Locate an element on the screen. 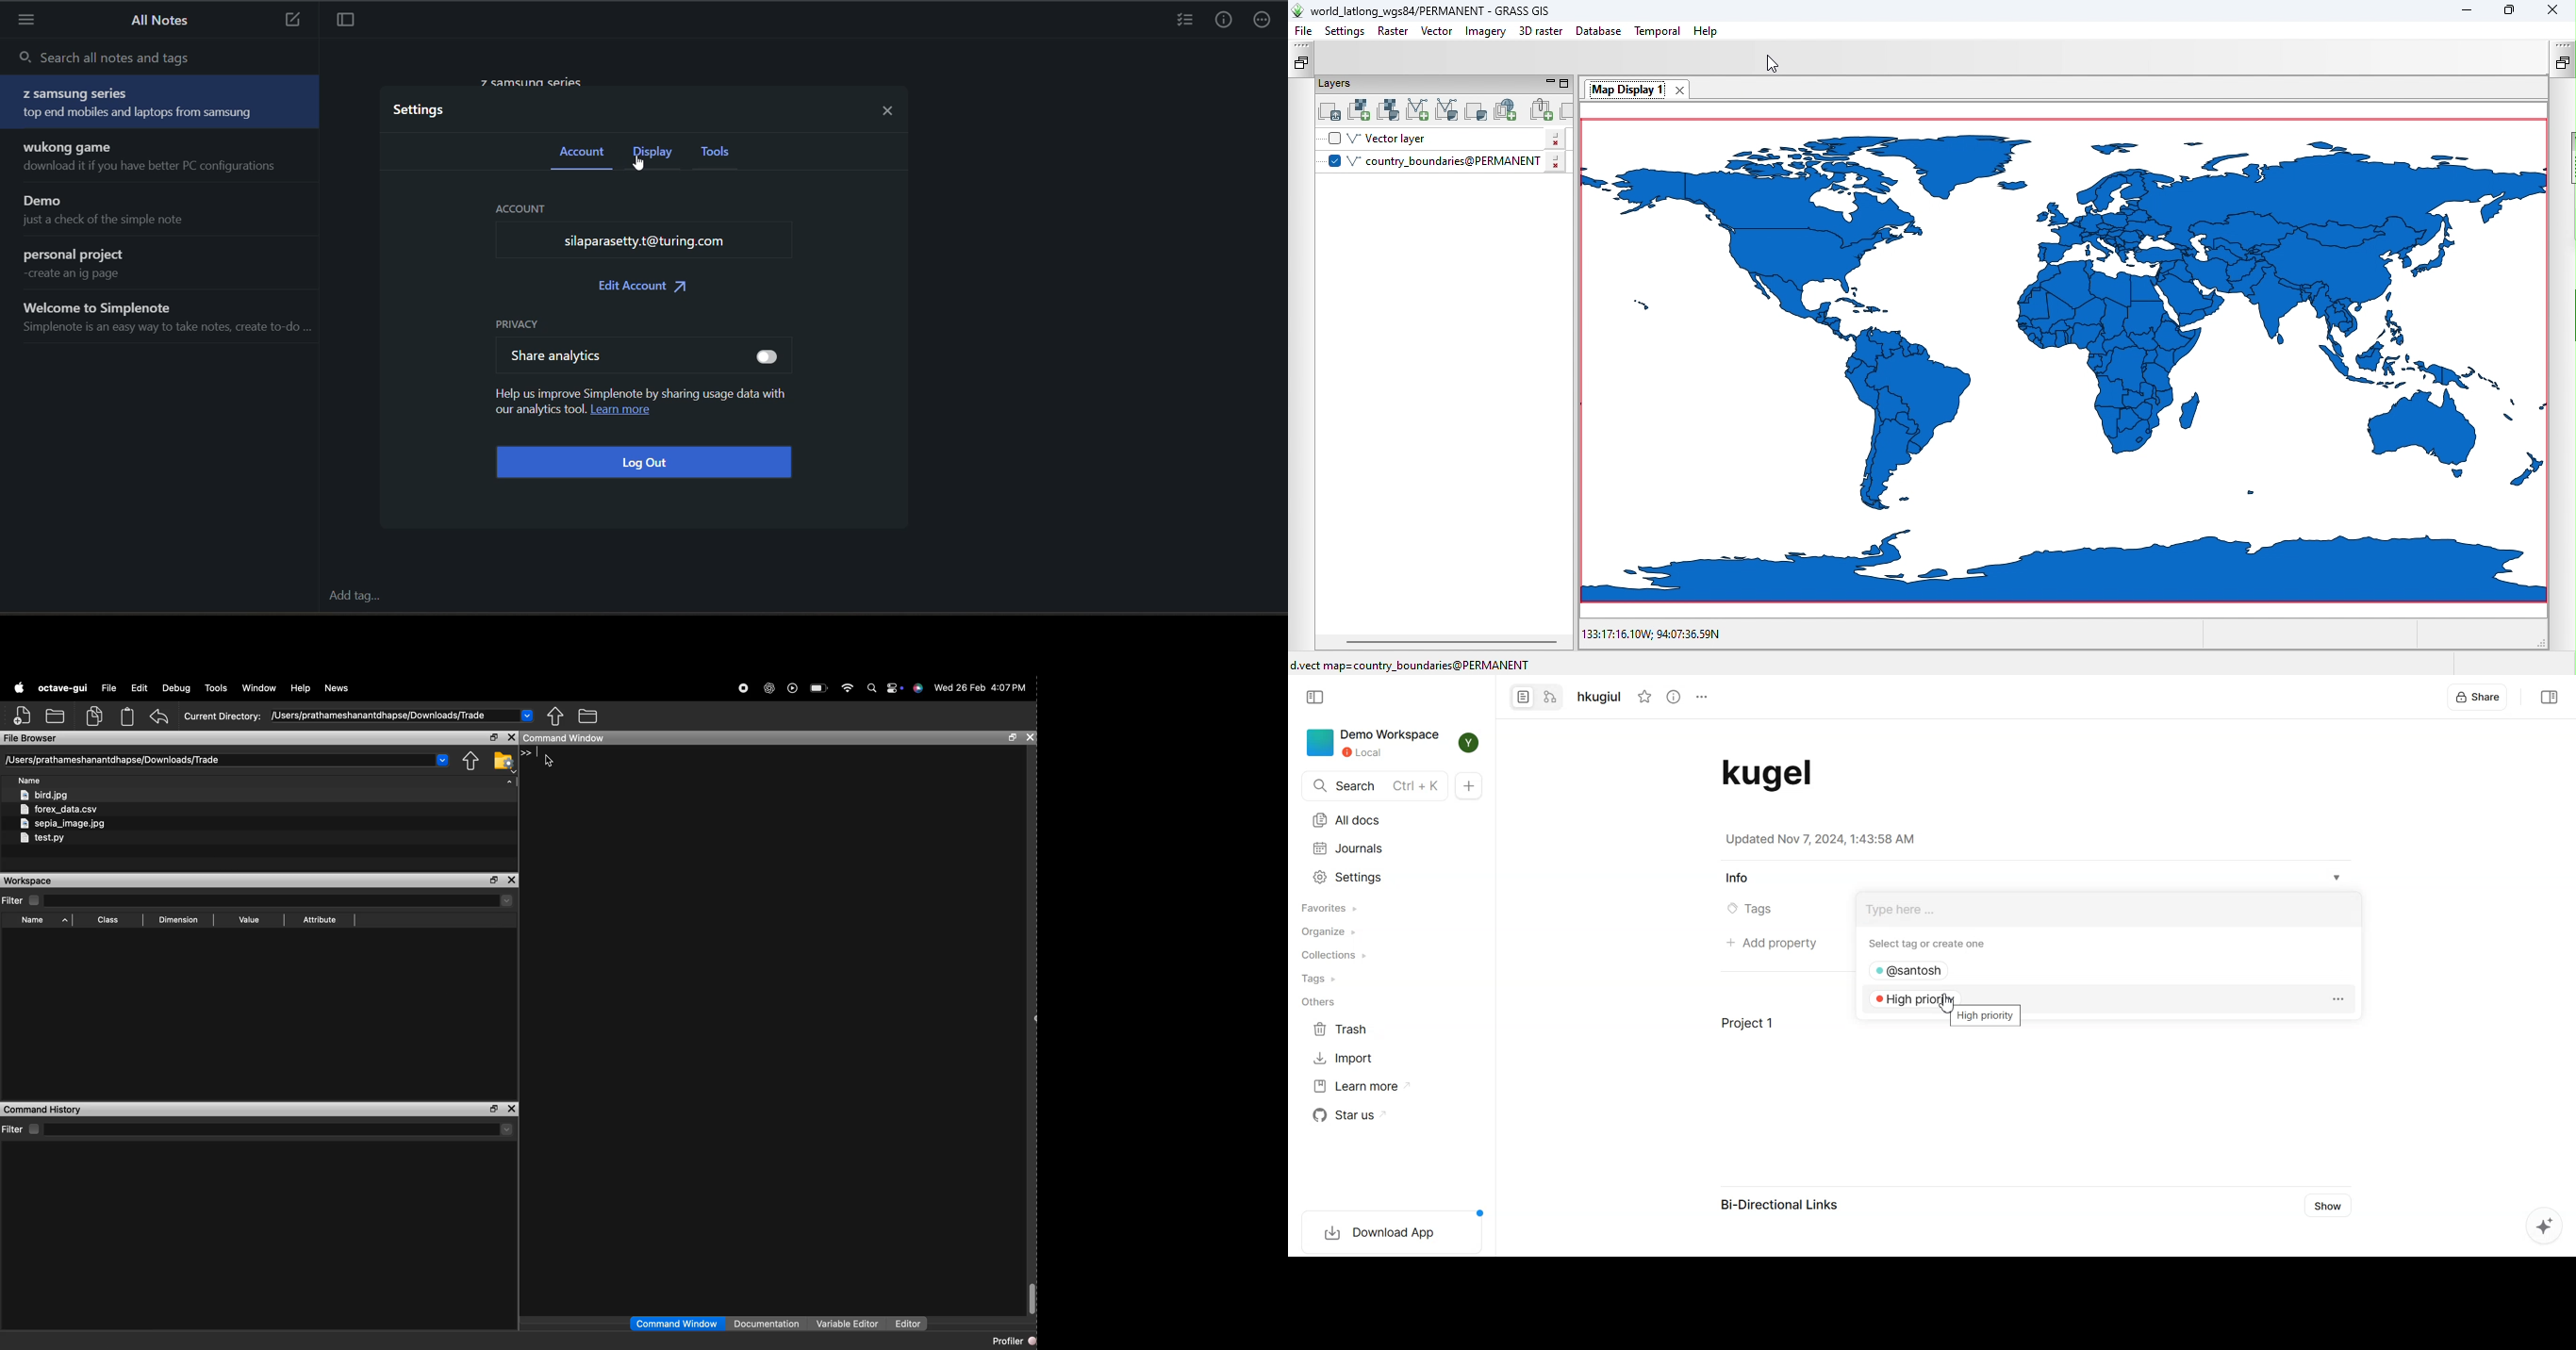 The image size is (2576, 1372). insert checklist is located at coordinates (1183, 20).